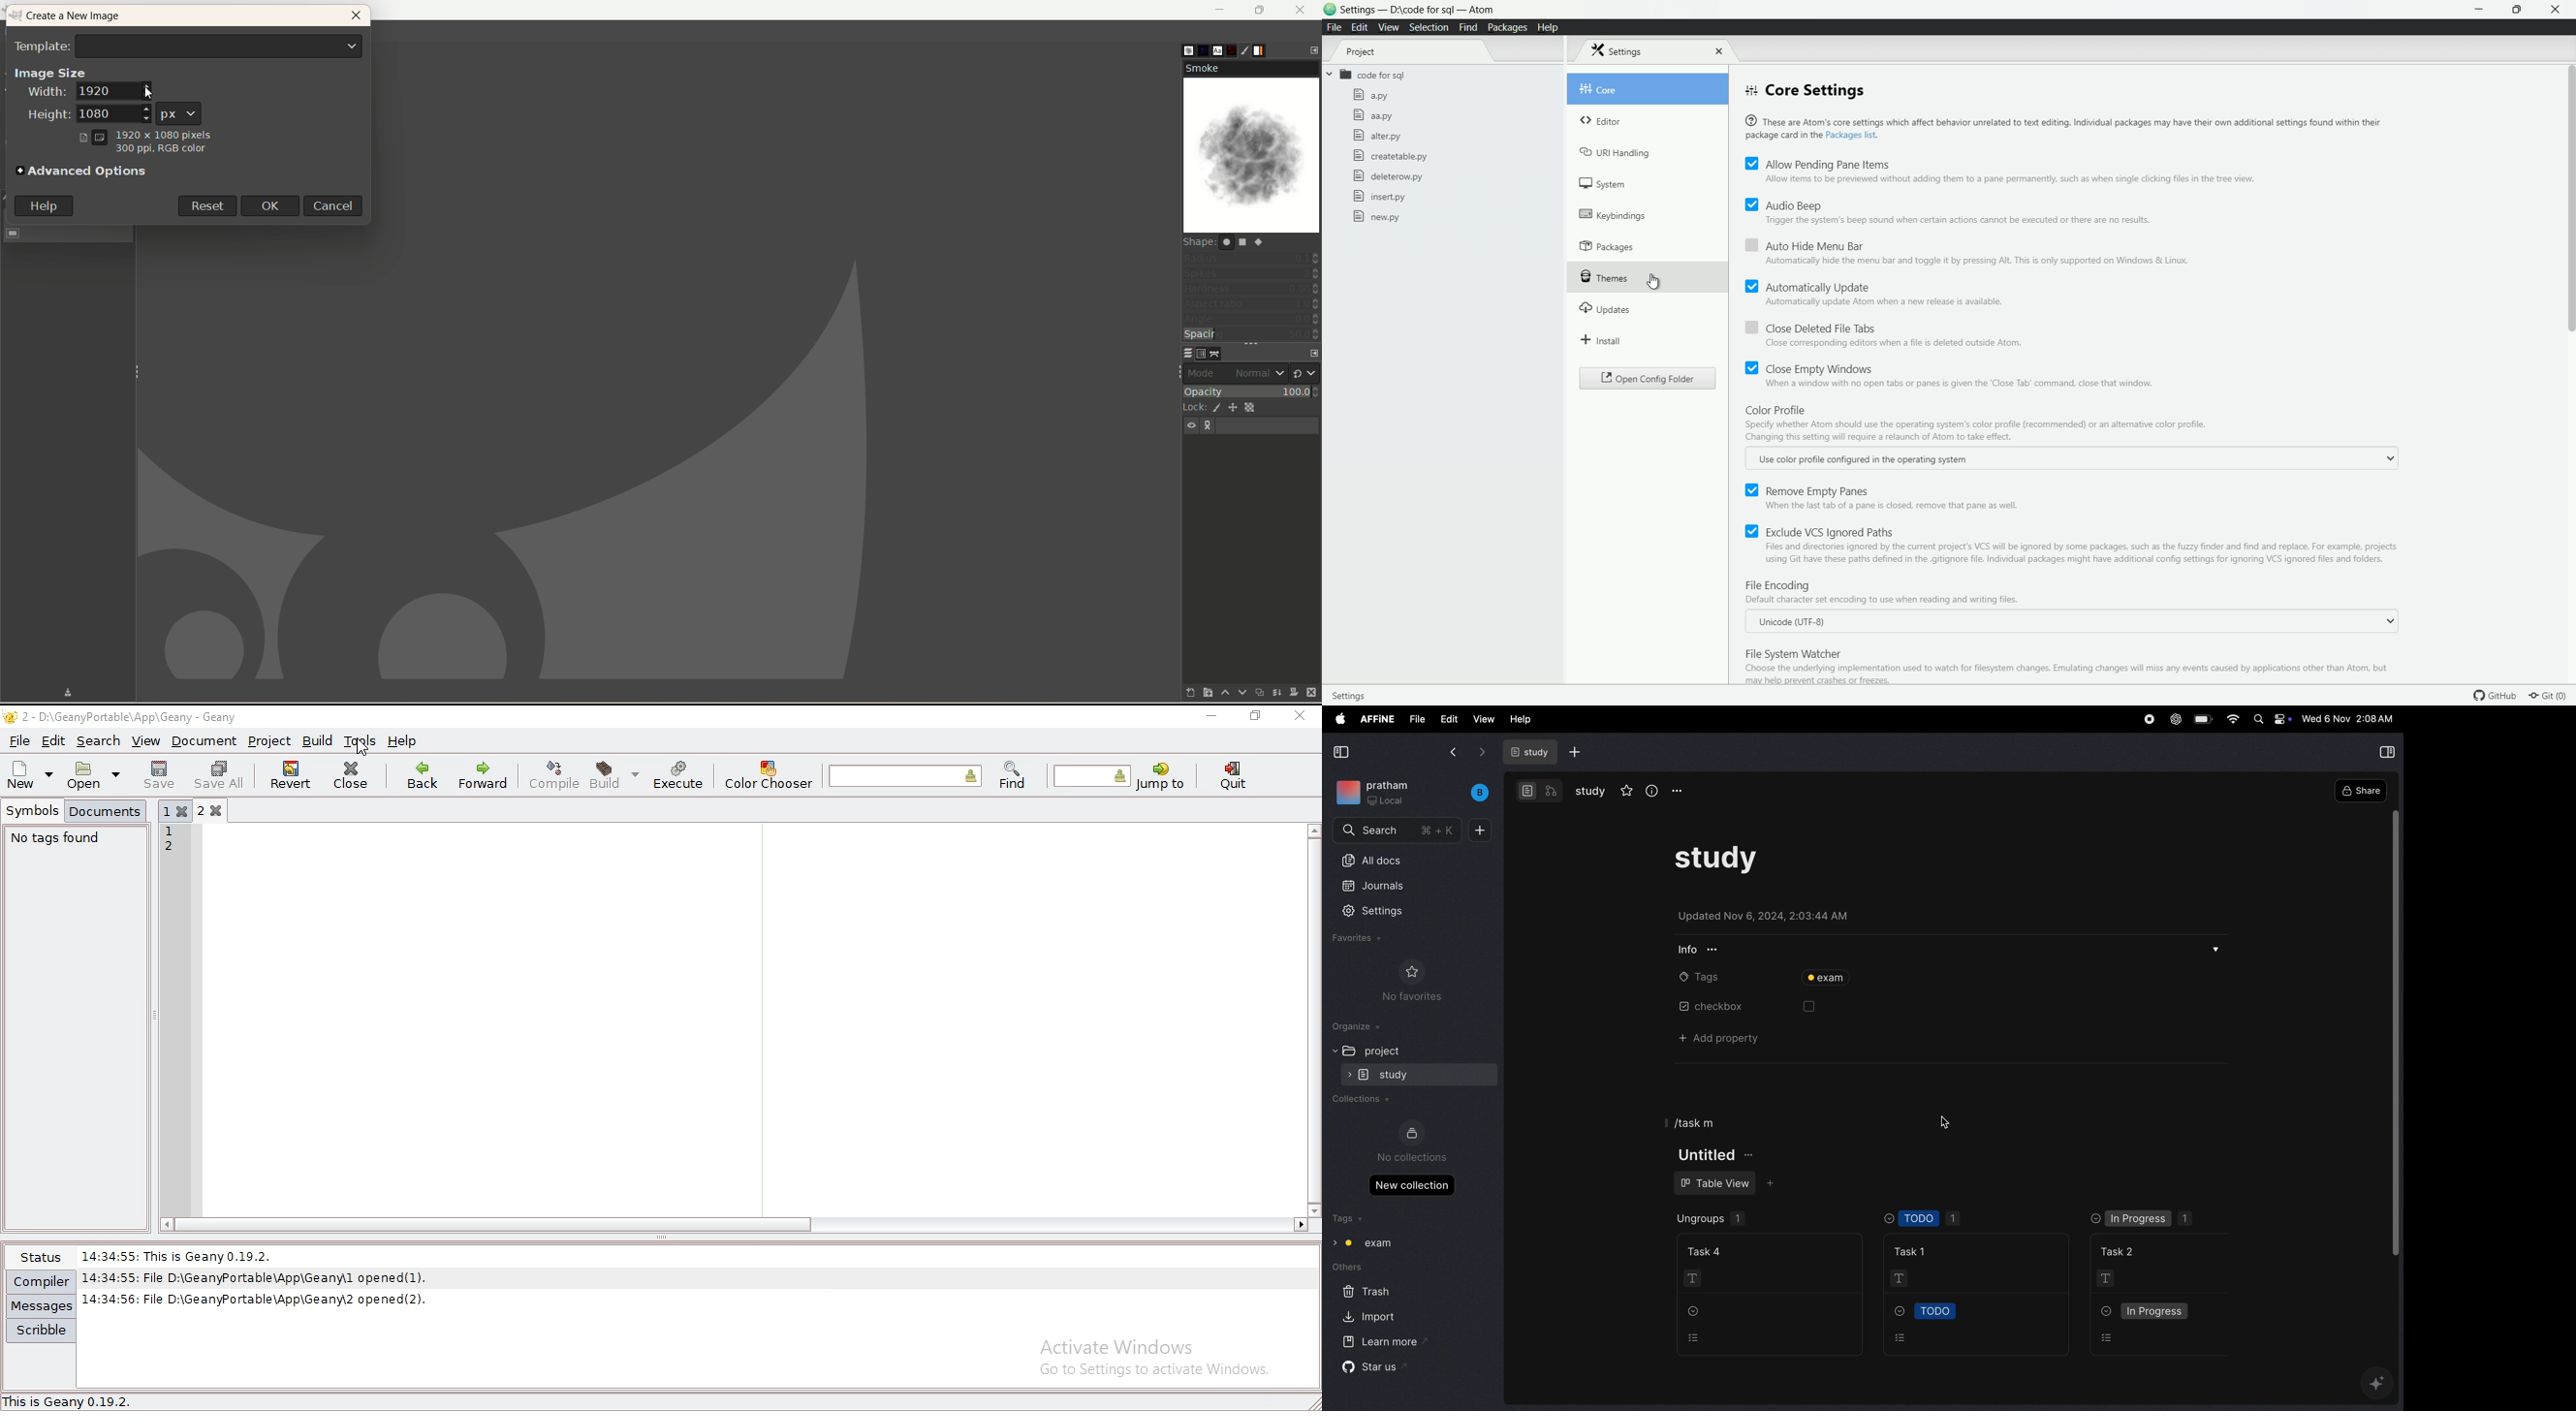  I want to click on view menu, so click(1387, 27).